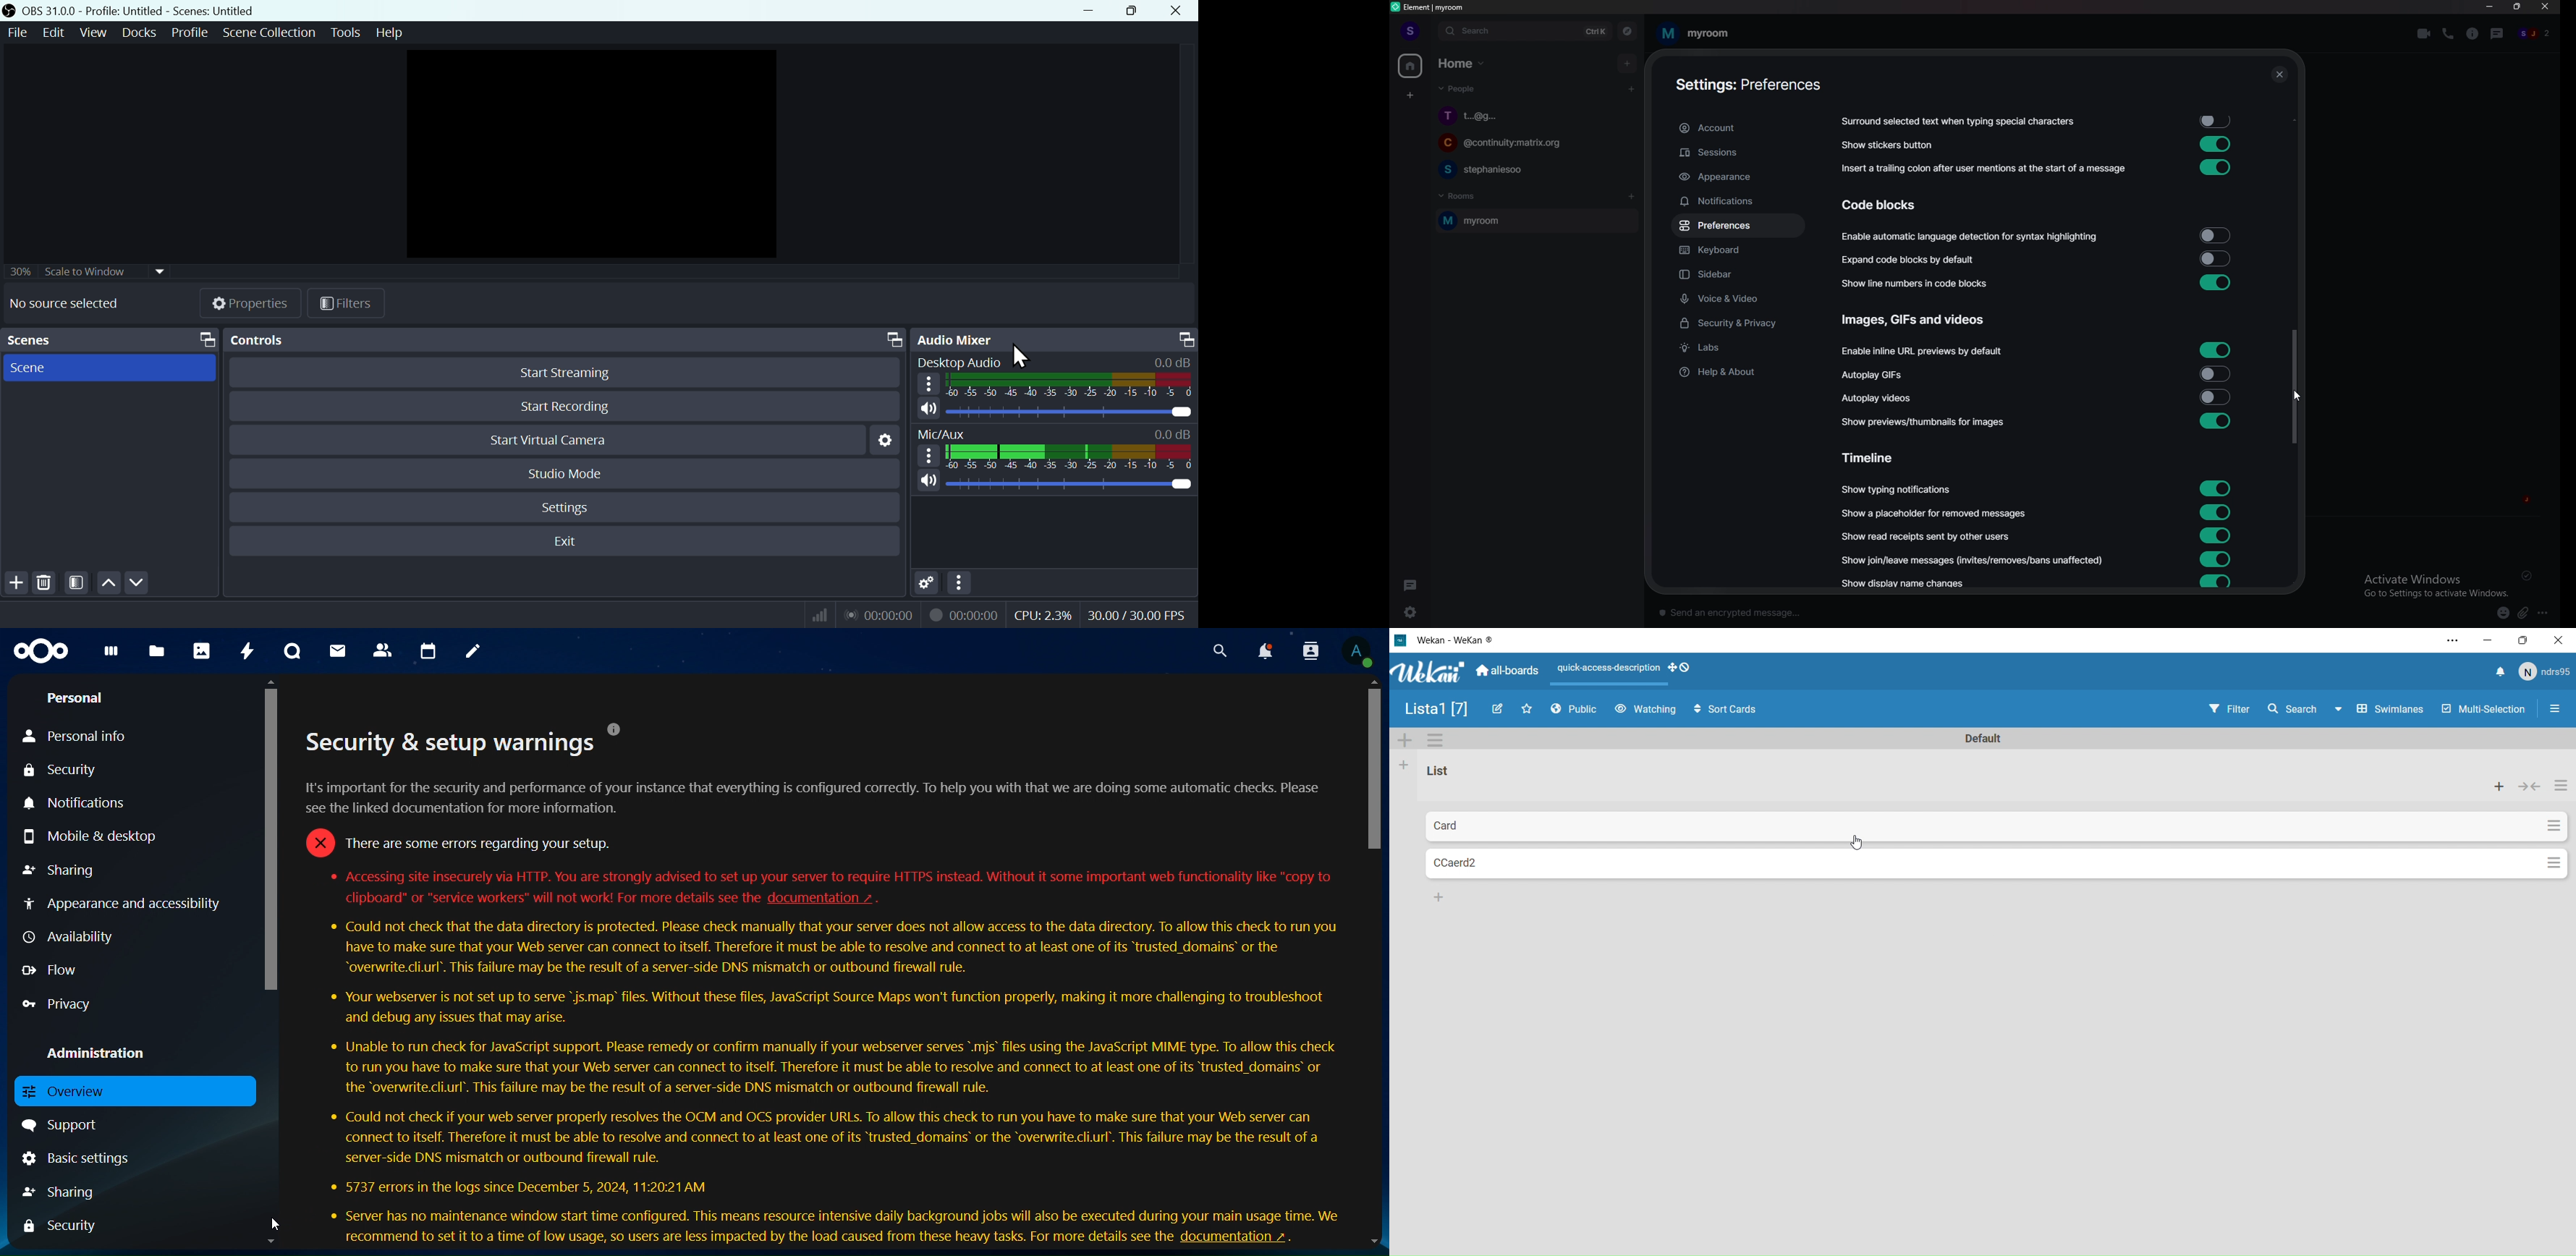 The height and width of the screenshot is (1260, 2576). I want to click on show a placeholder for removed messages, so click(1934, 513).